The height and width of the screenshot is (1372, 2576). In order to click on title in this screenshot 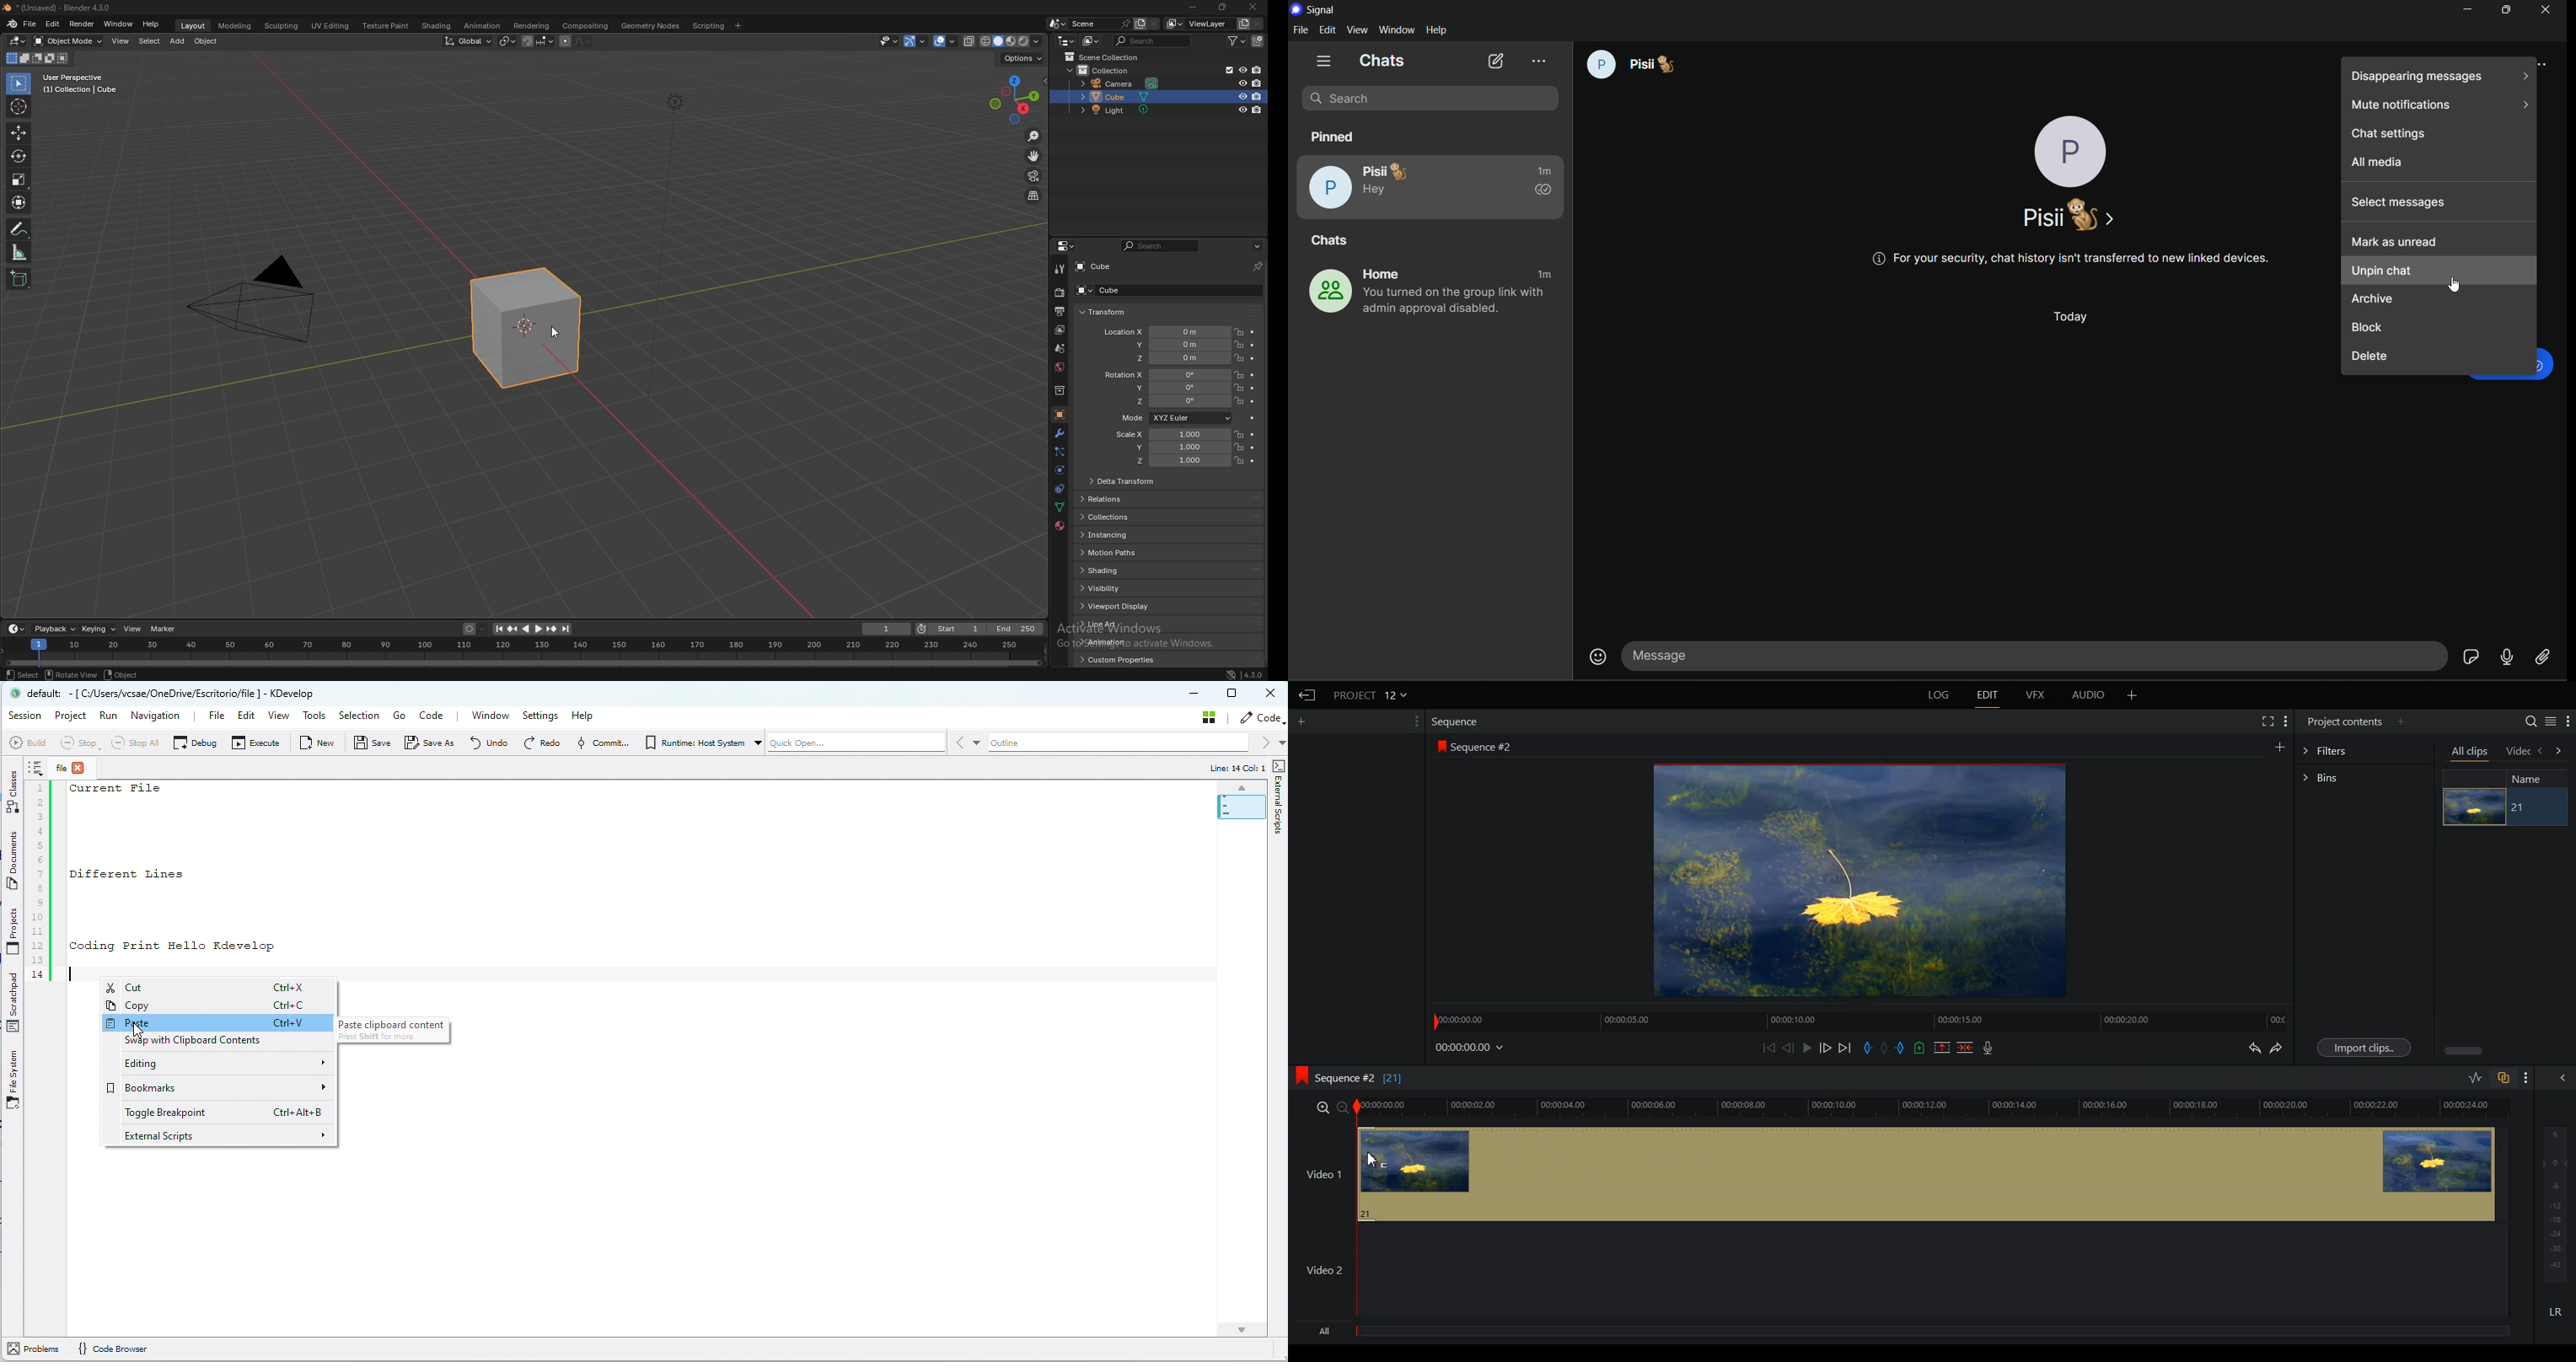, I will do `click(60, 8)`.